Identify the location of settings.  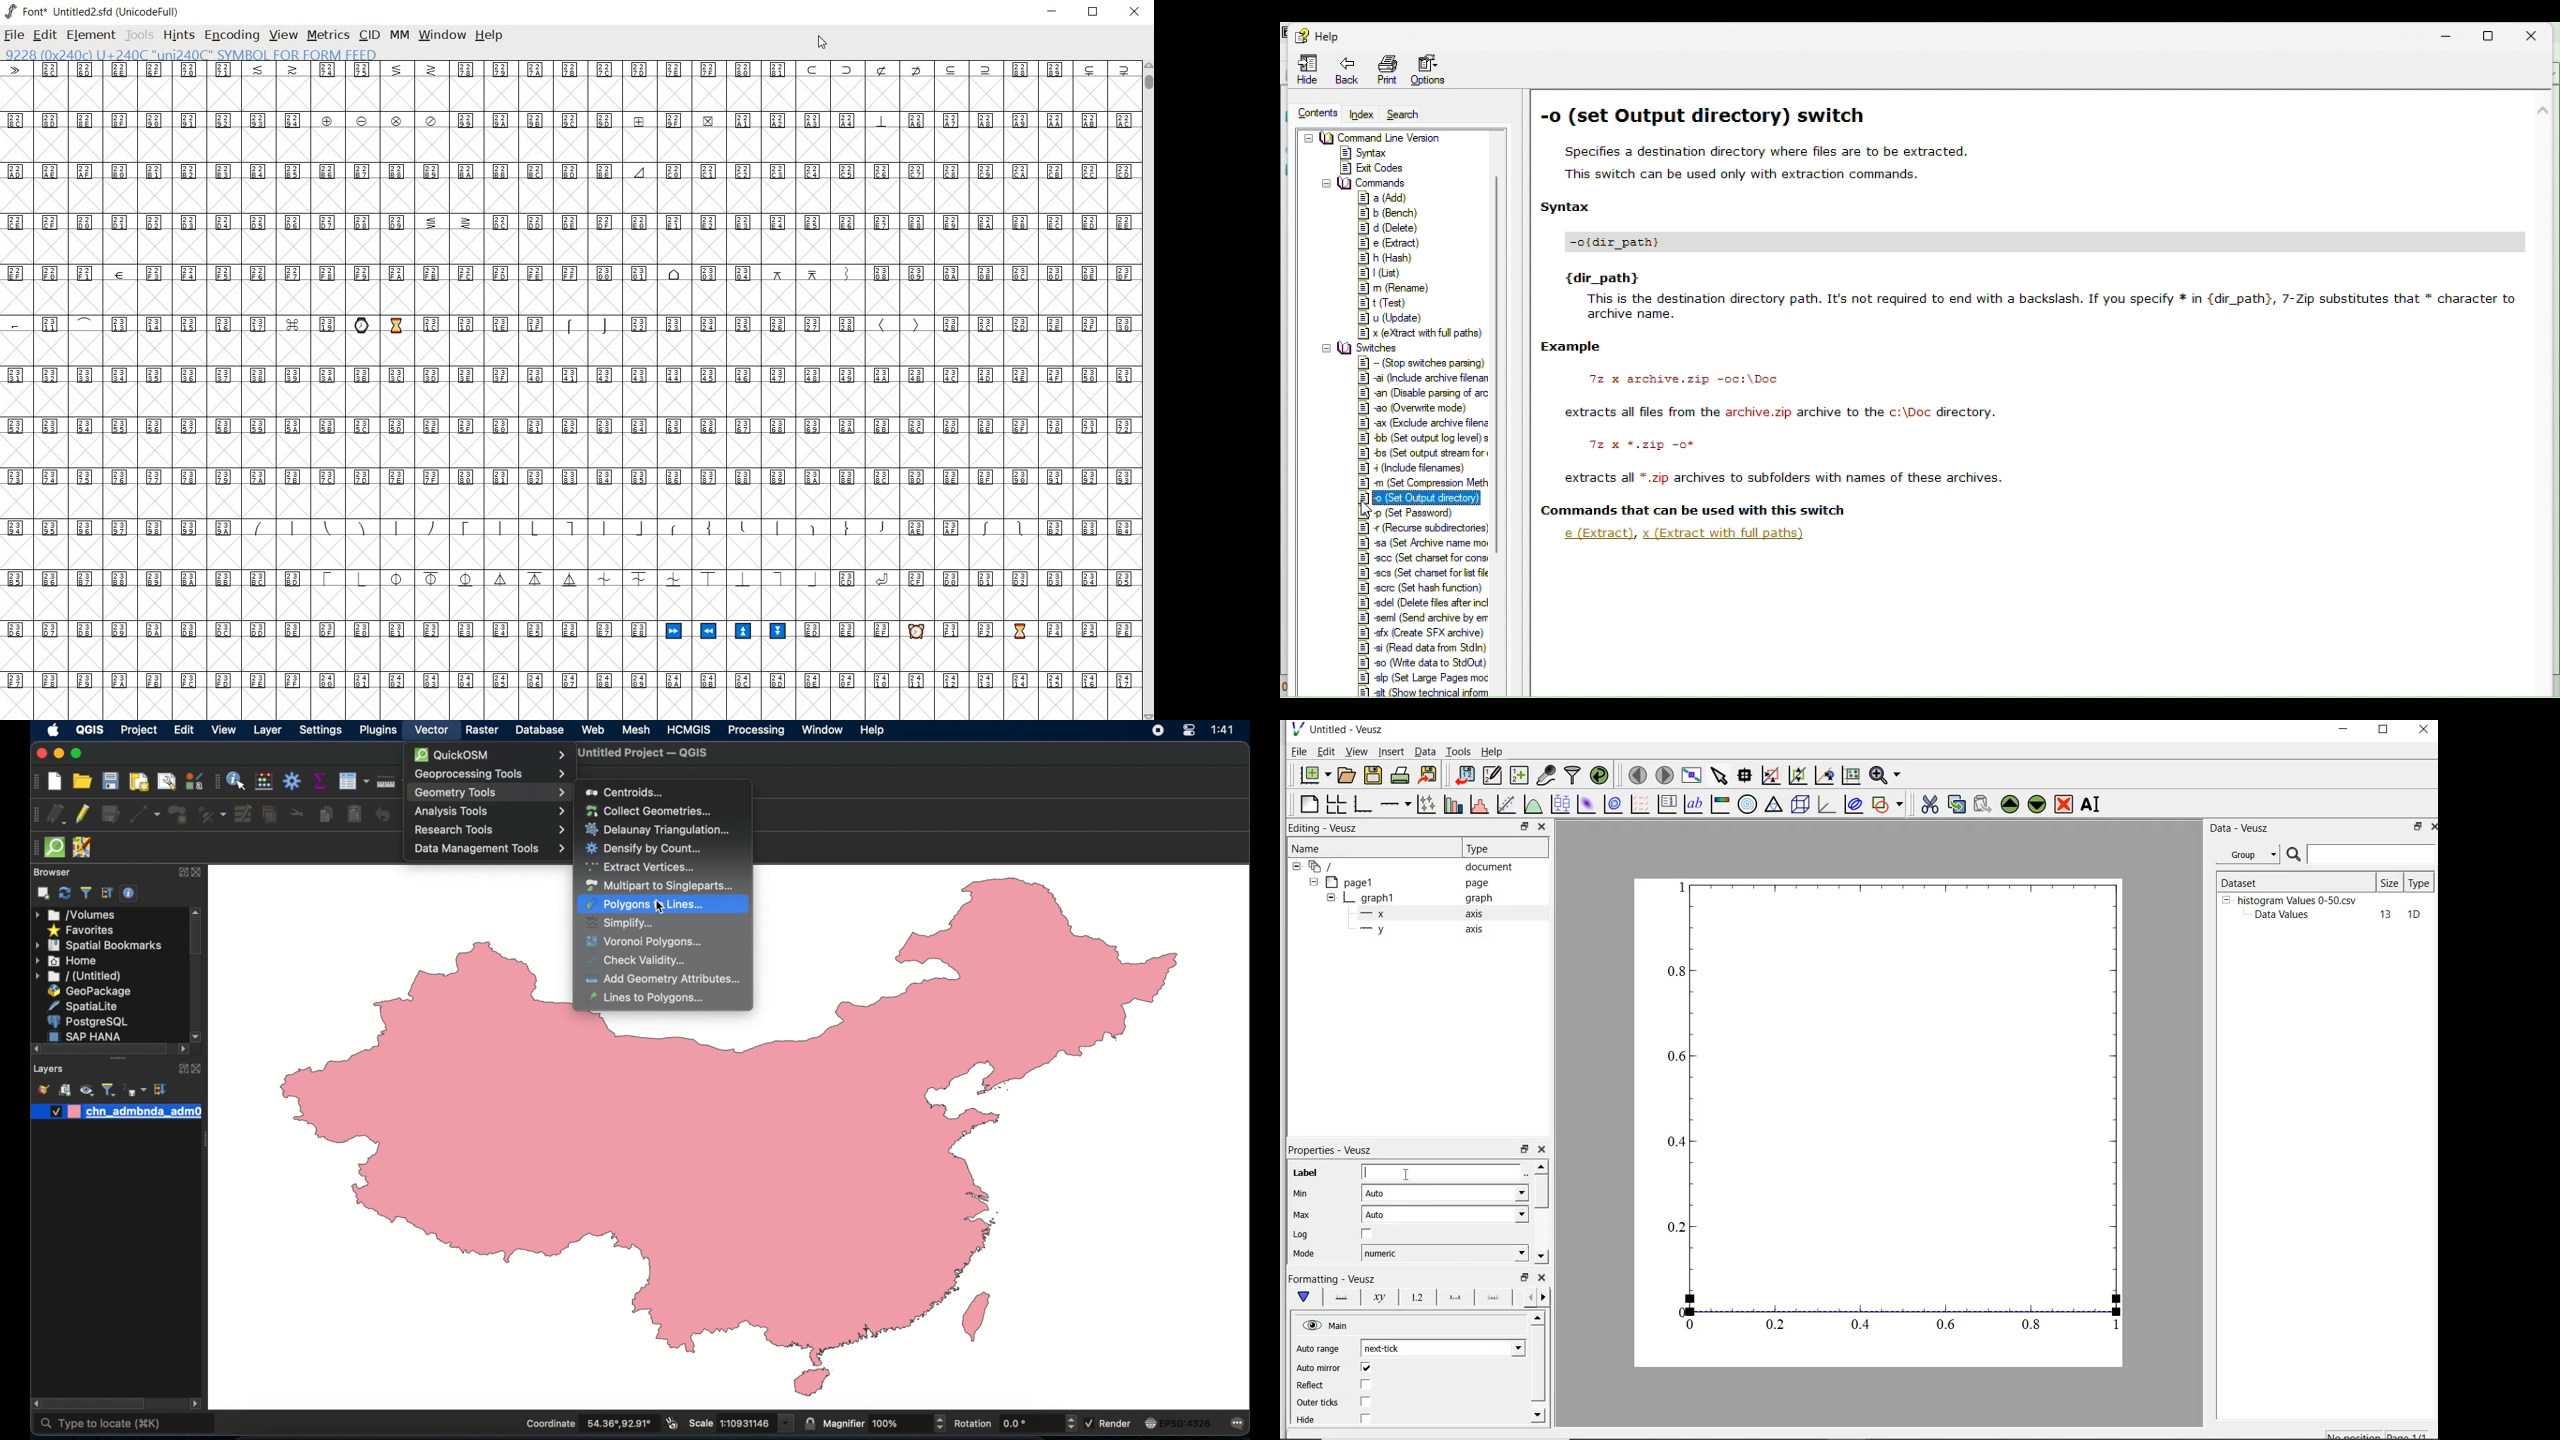
(321, 731).